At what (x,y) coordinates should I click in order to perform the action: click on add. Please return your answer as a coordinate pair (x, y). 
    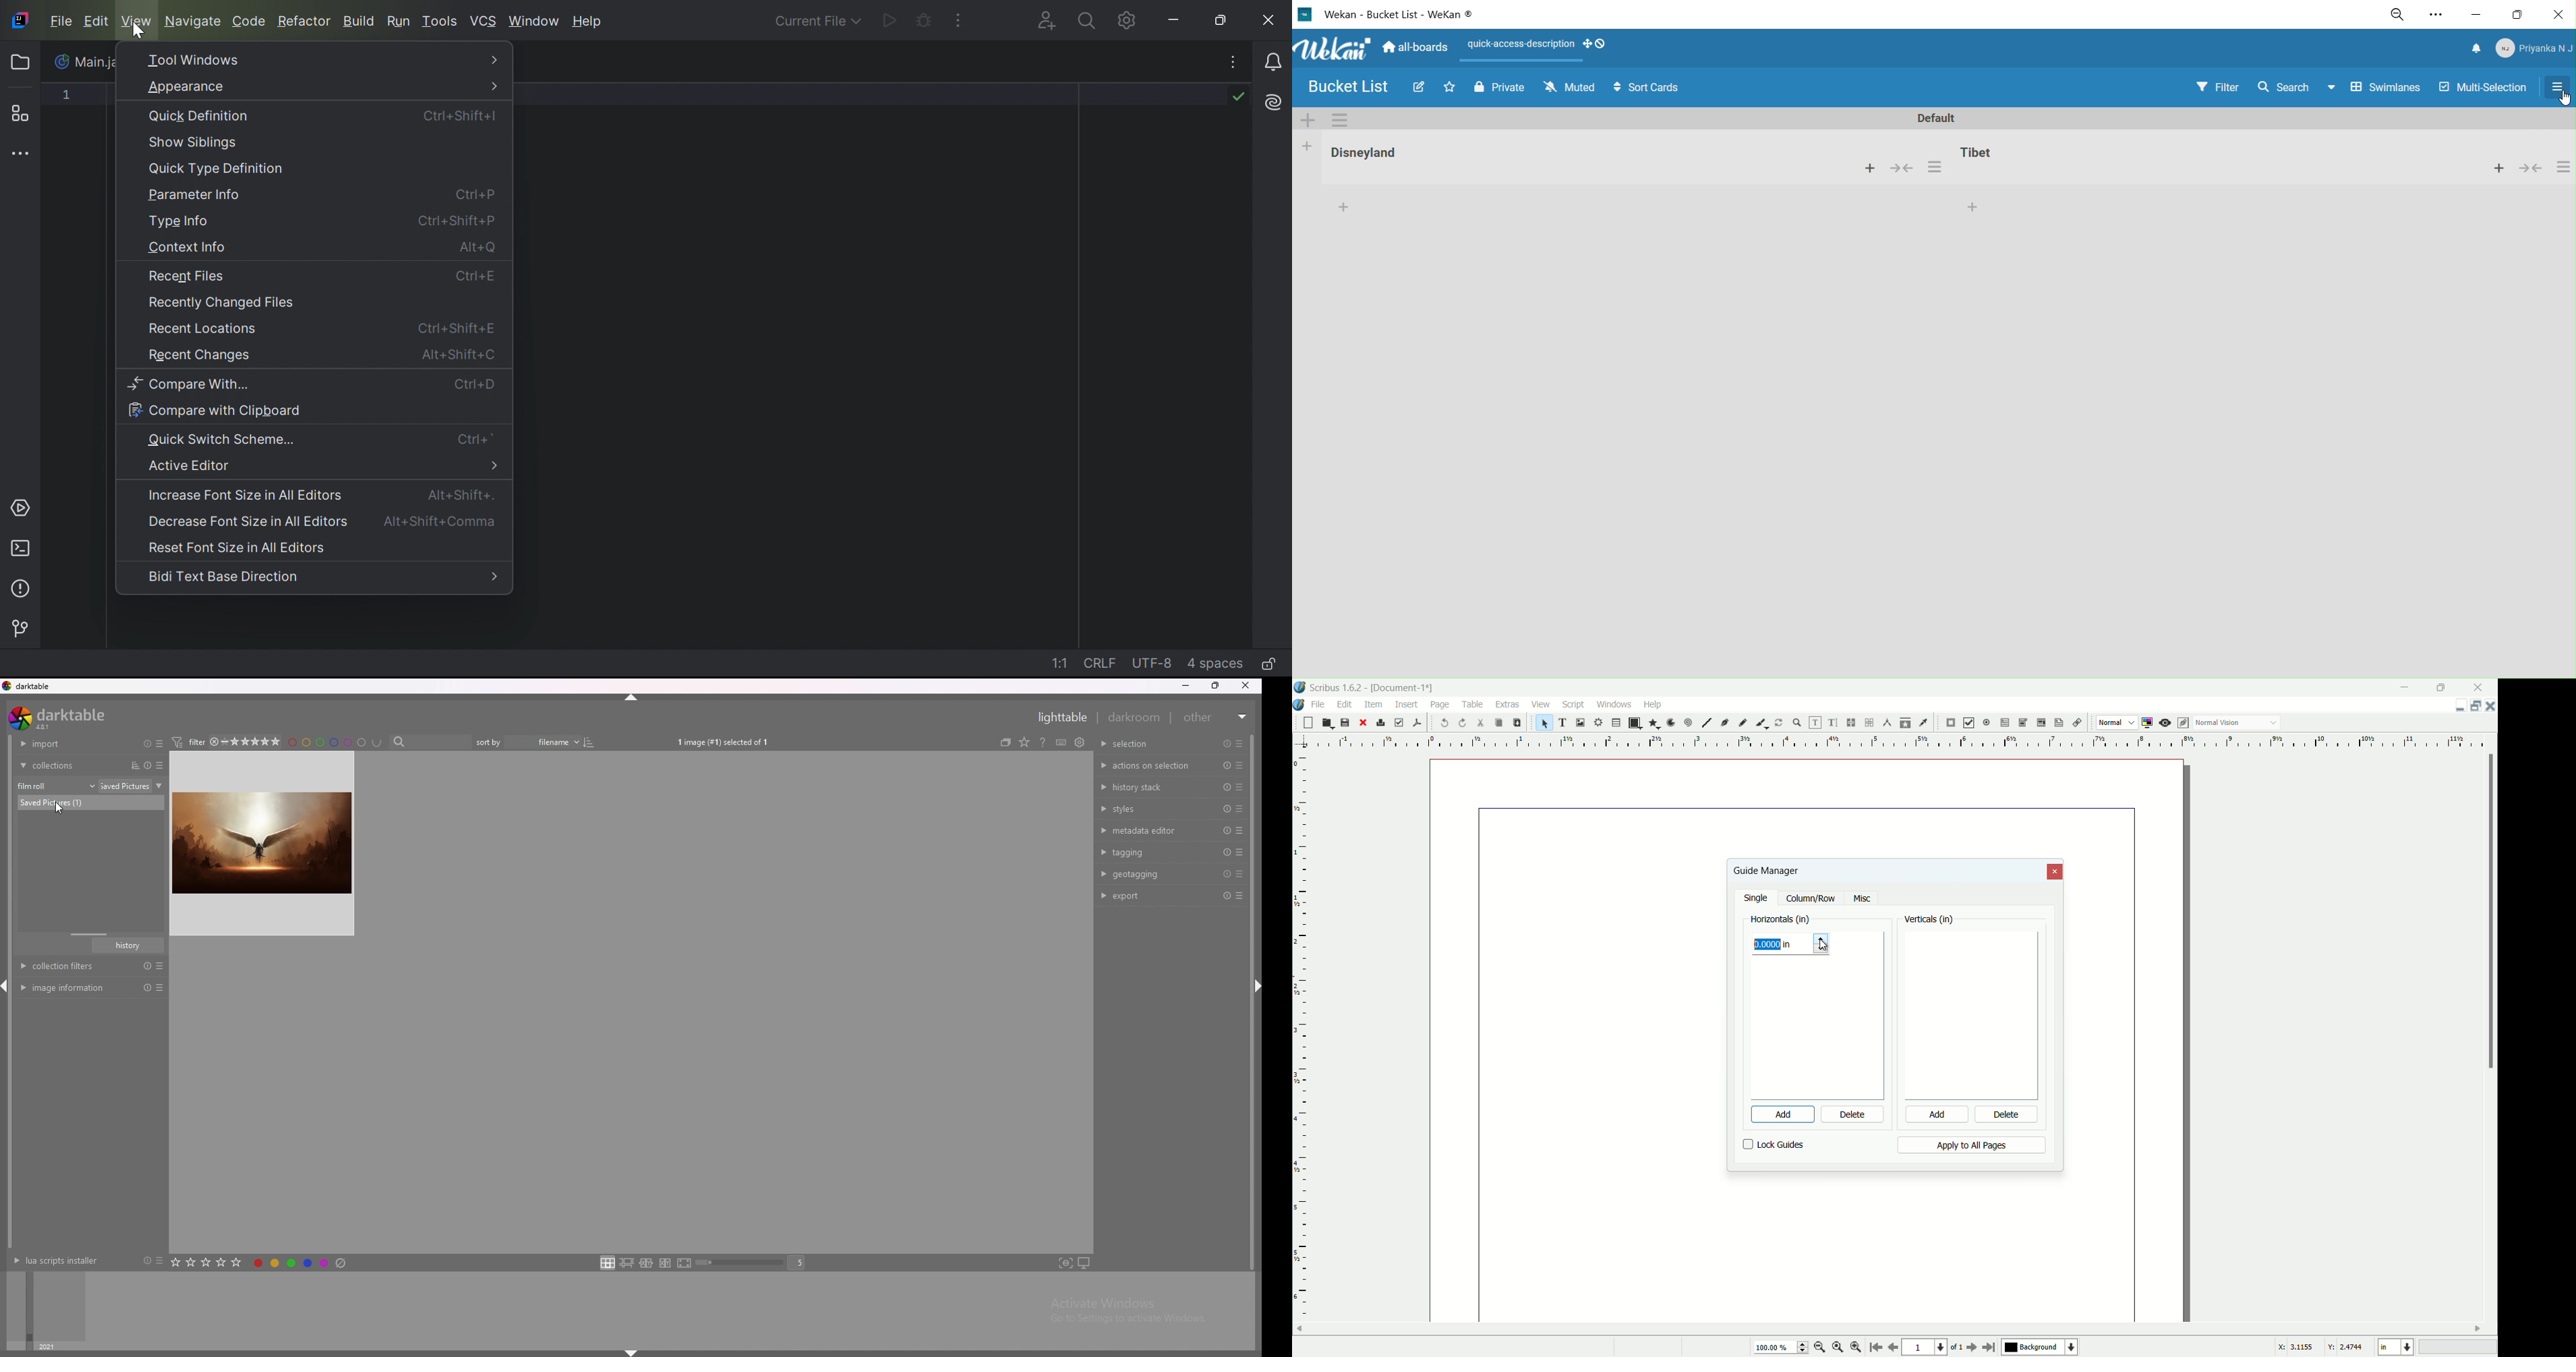
    Looking at the image, I should click on (1935, 1115).